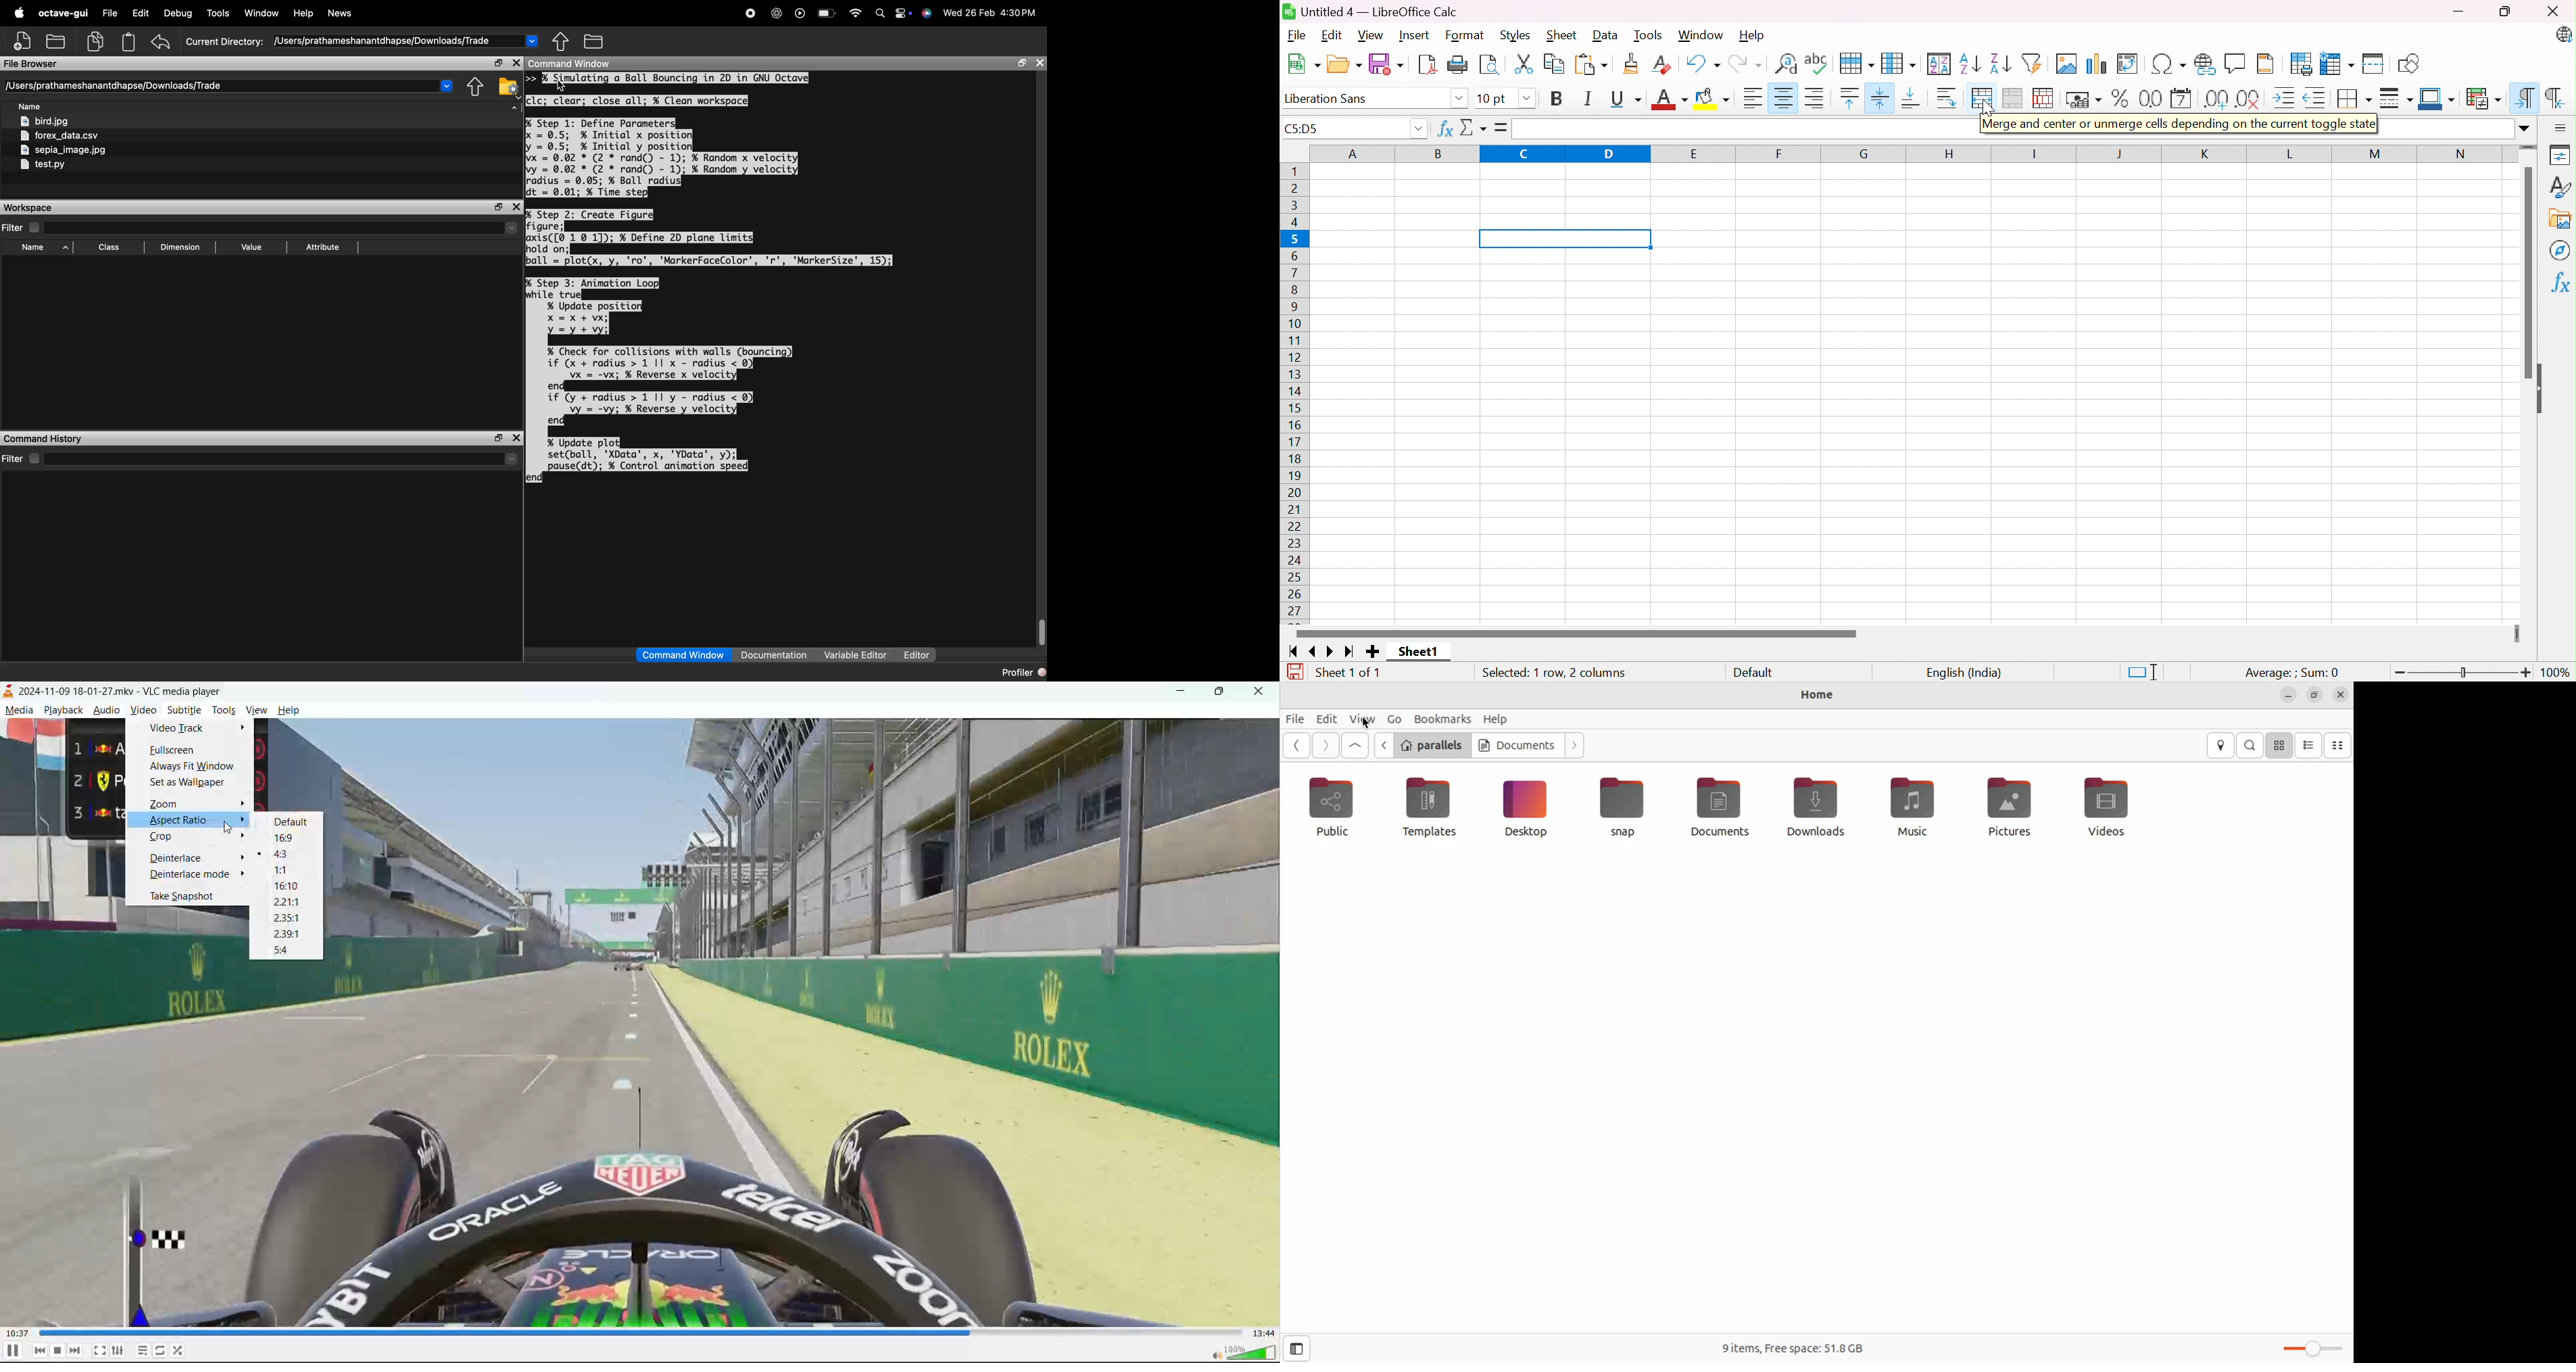 This screenshot has height=1372, width=2576. I want to click on Functions, so click(2558, 283).